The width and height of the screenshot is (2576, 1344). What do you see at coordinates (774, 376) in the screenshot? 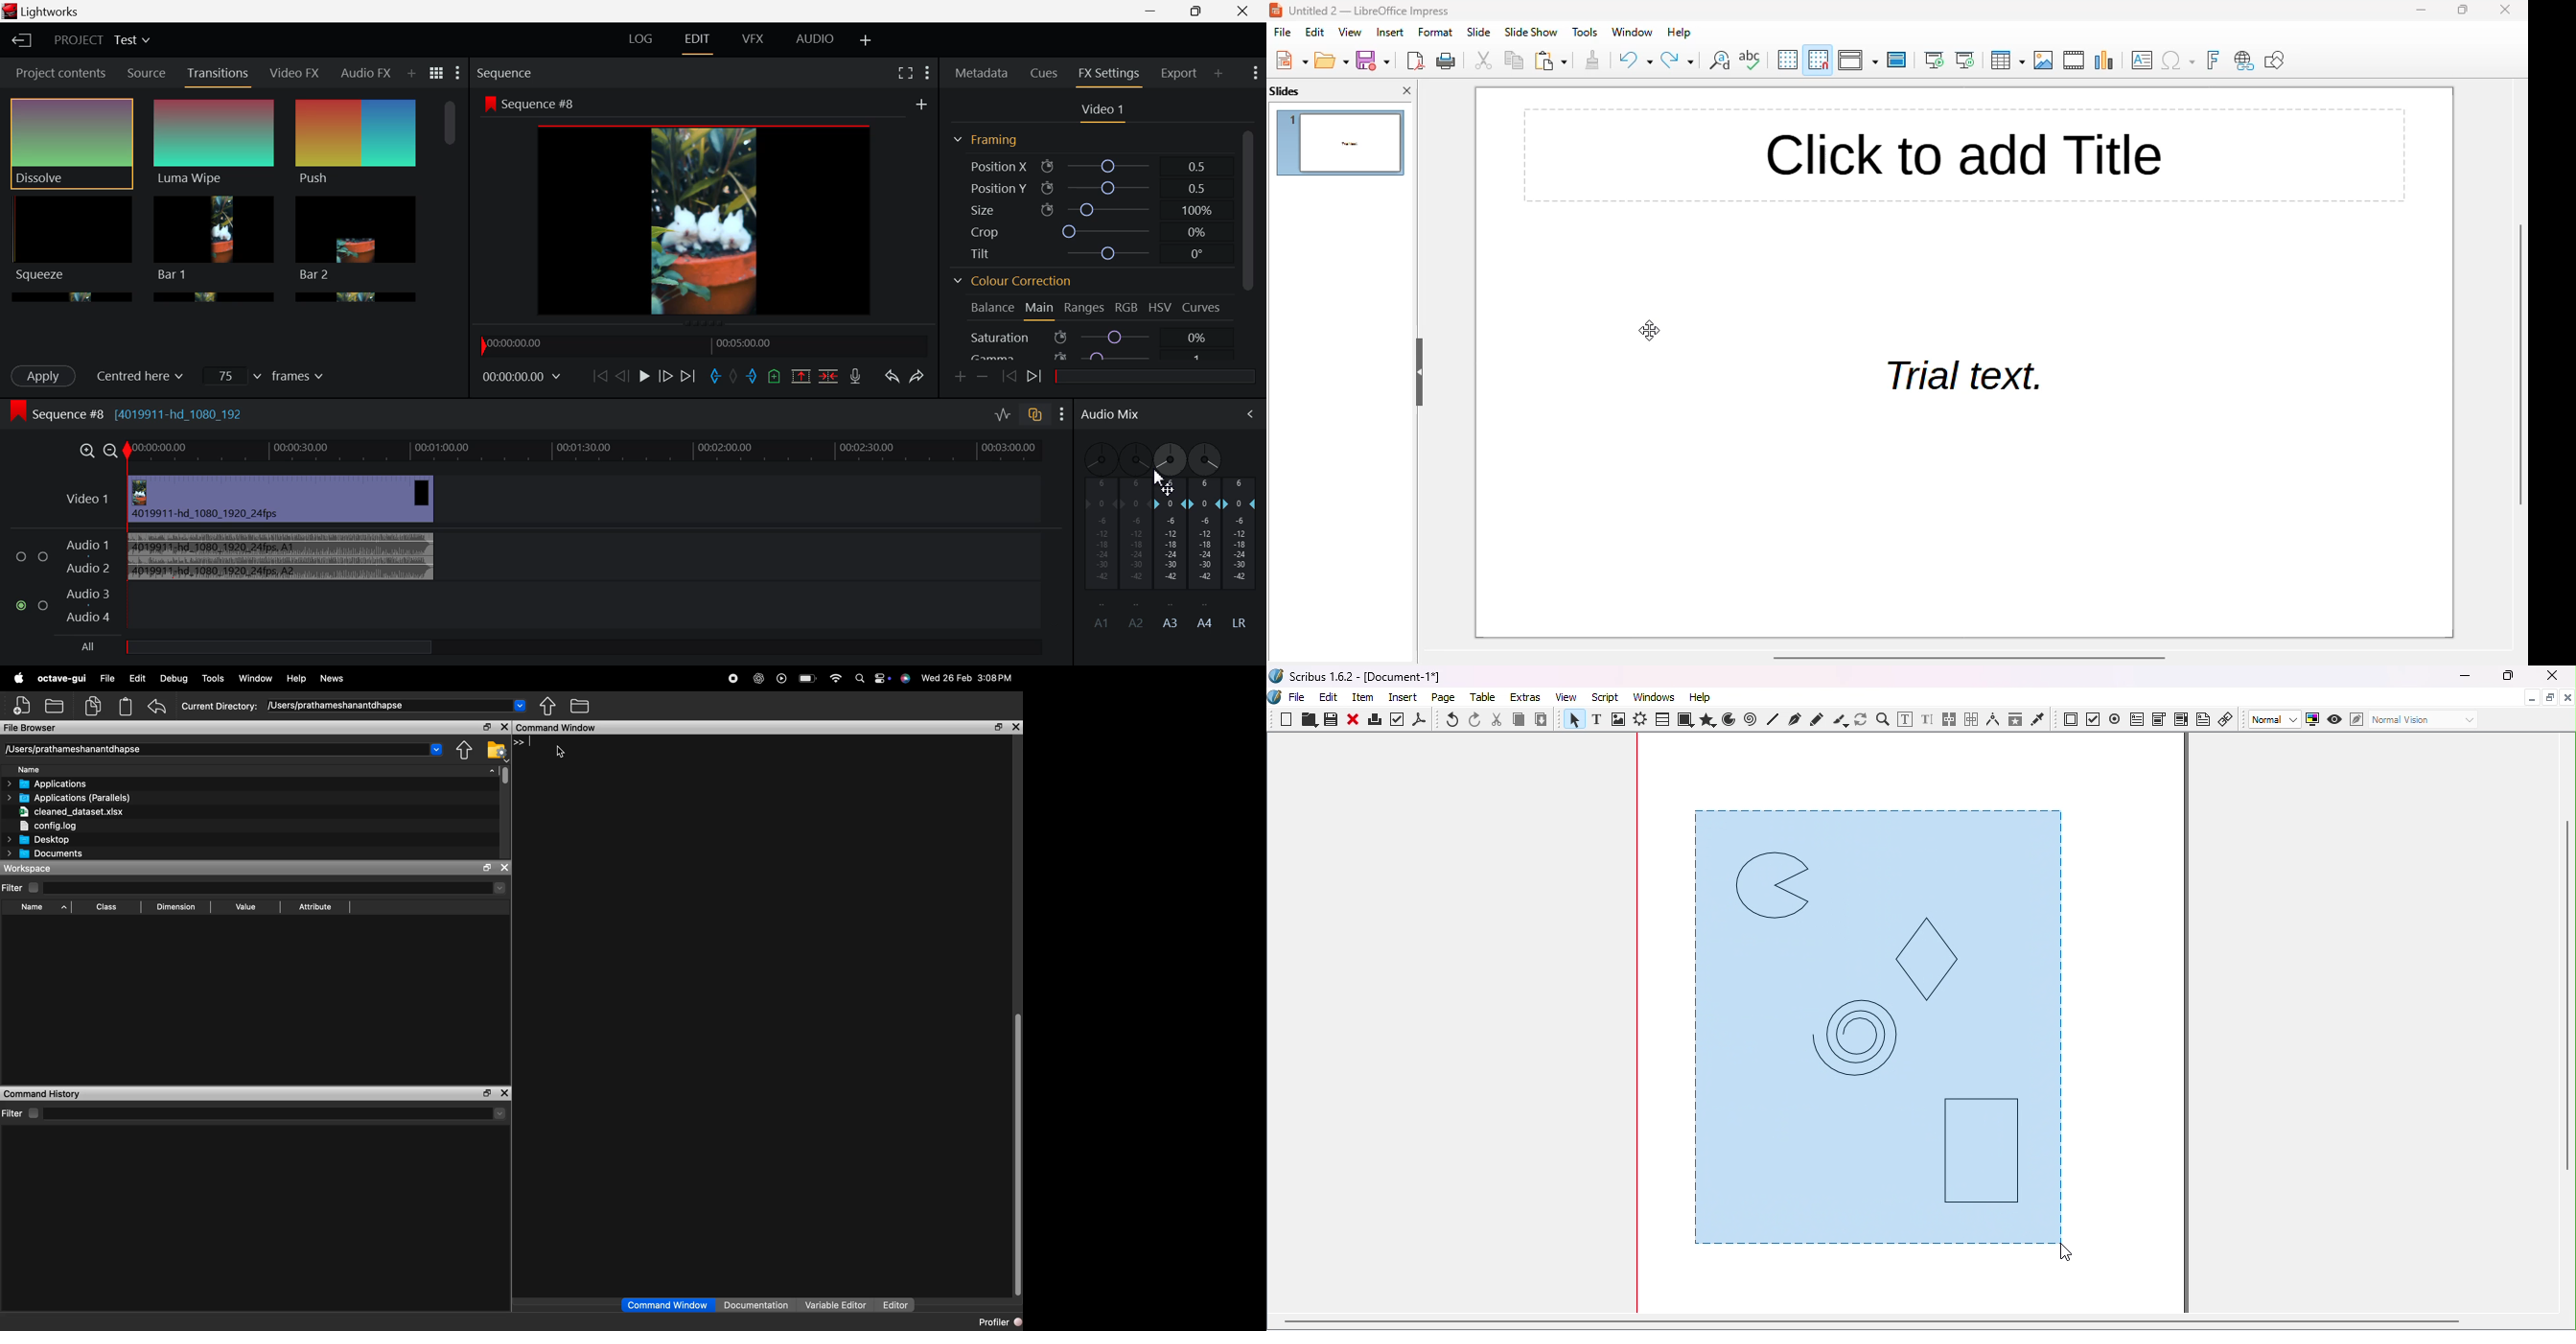
I see `Mark Cue` at bounding box center [774, 376].